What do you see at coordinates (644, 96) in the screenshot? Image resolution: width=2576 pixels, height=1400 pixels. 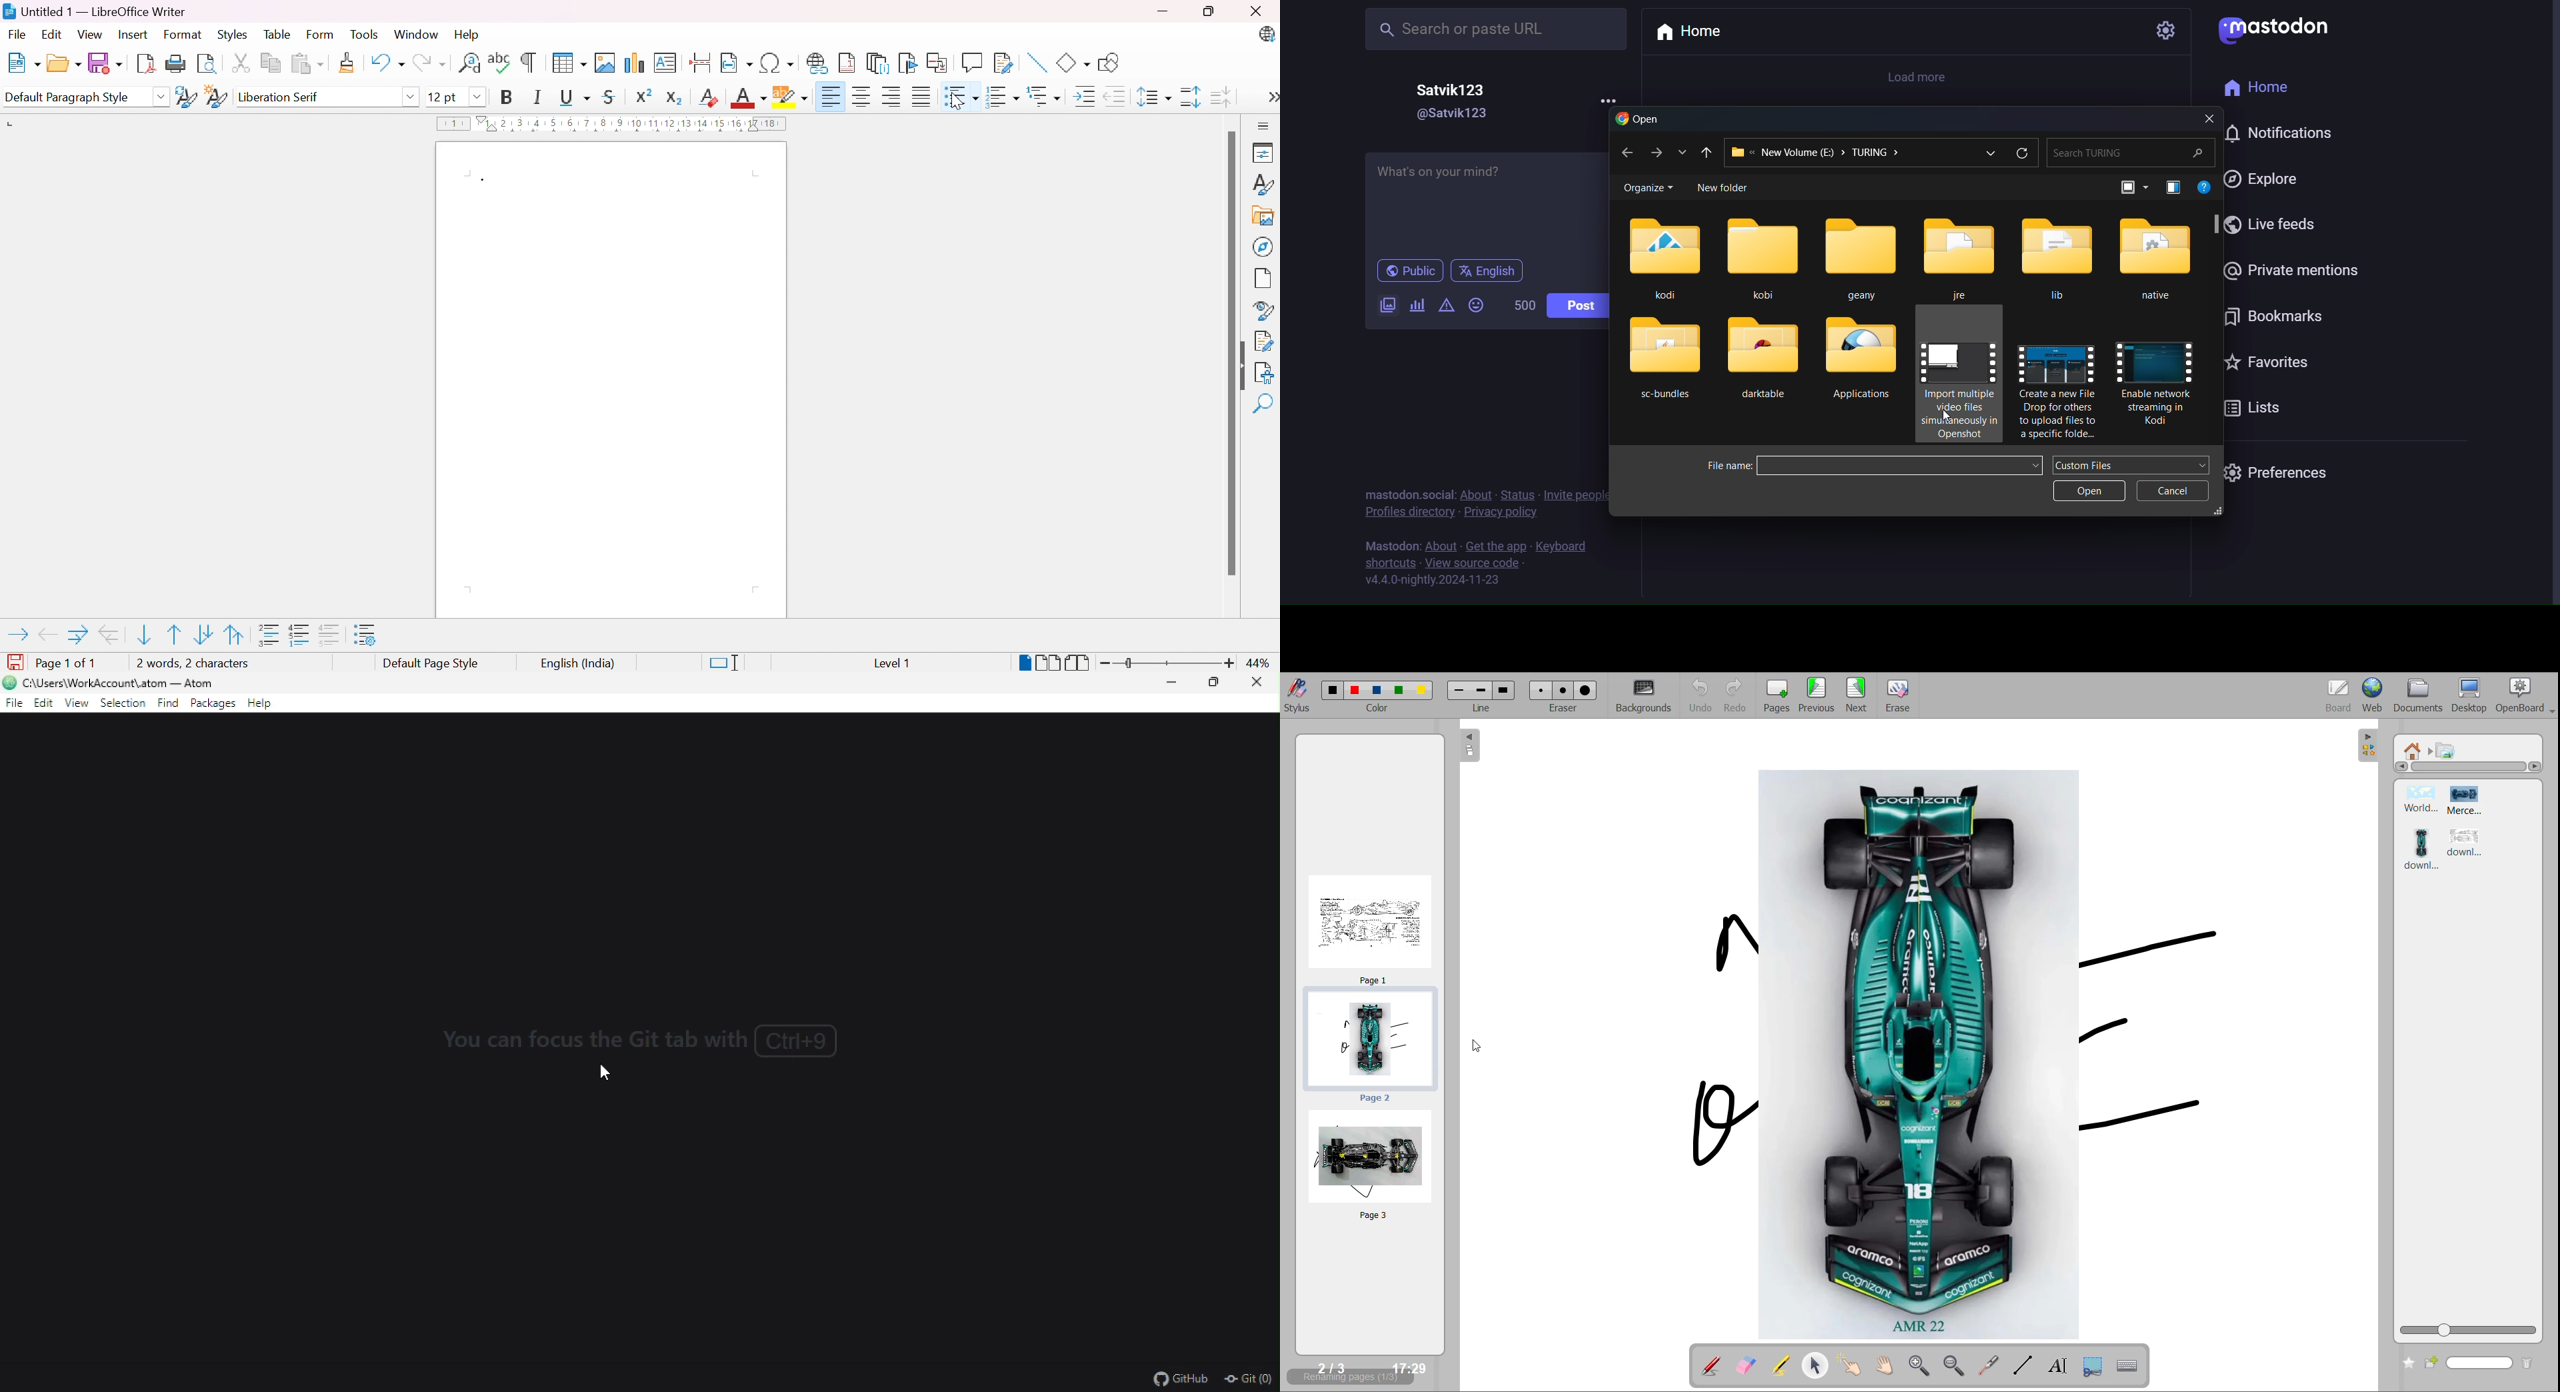 I see `Superscript` at bounding box center [644, 96].